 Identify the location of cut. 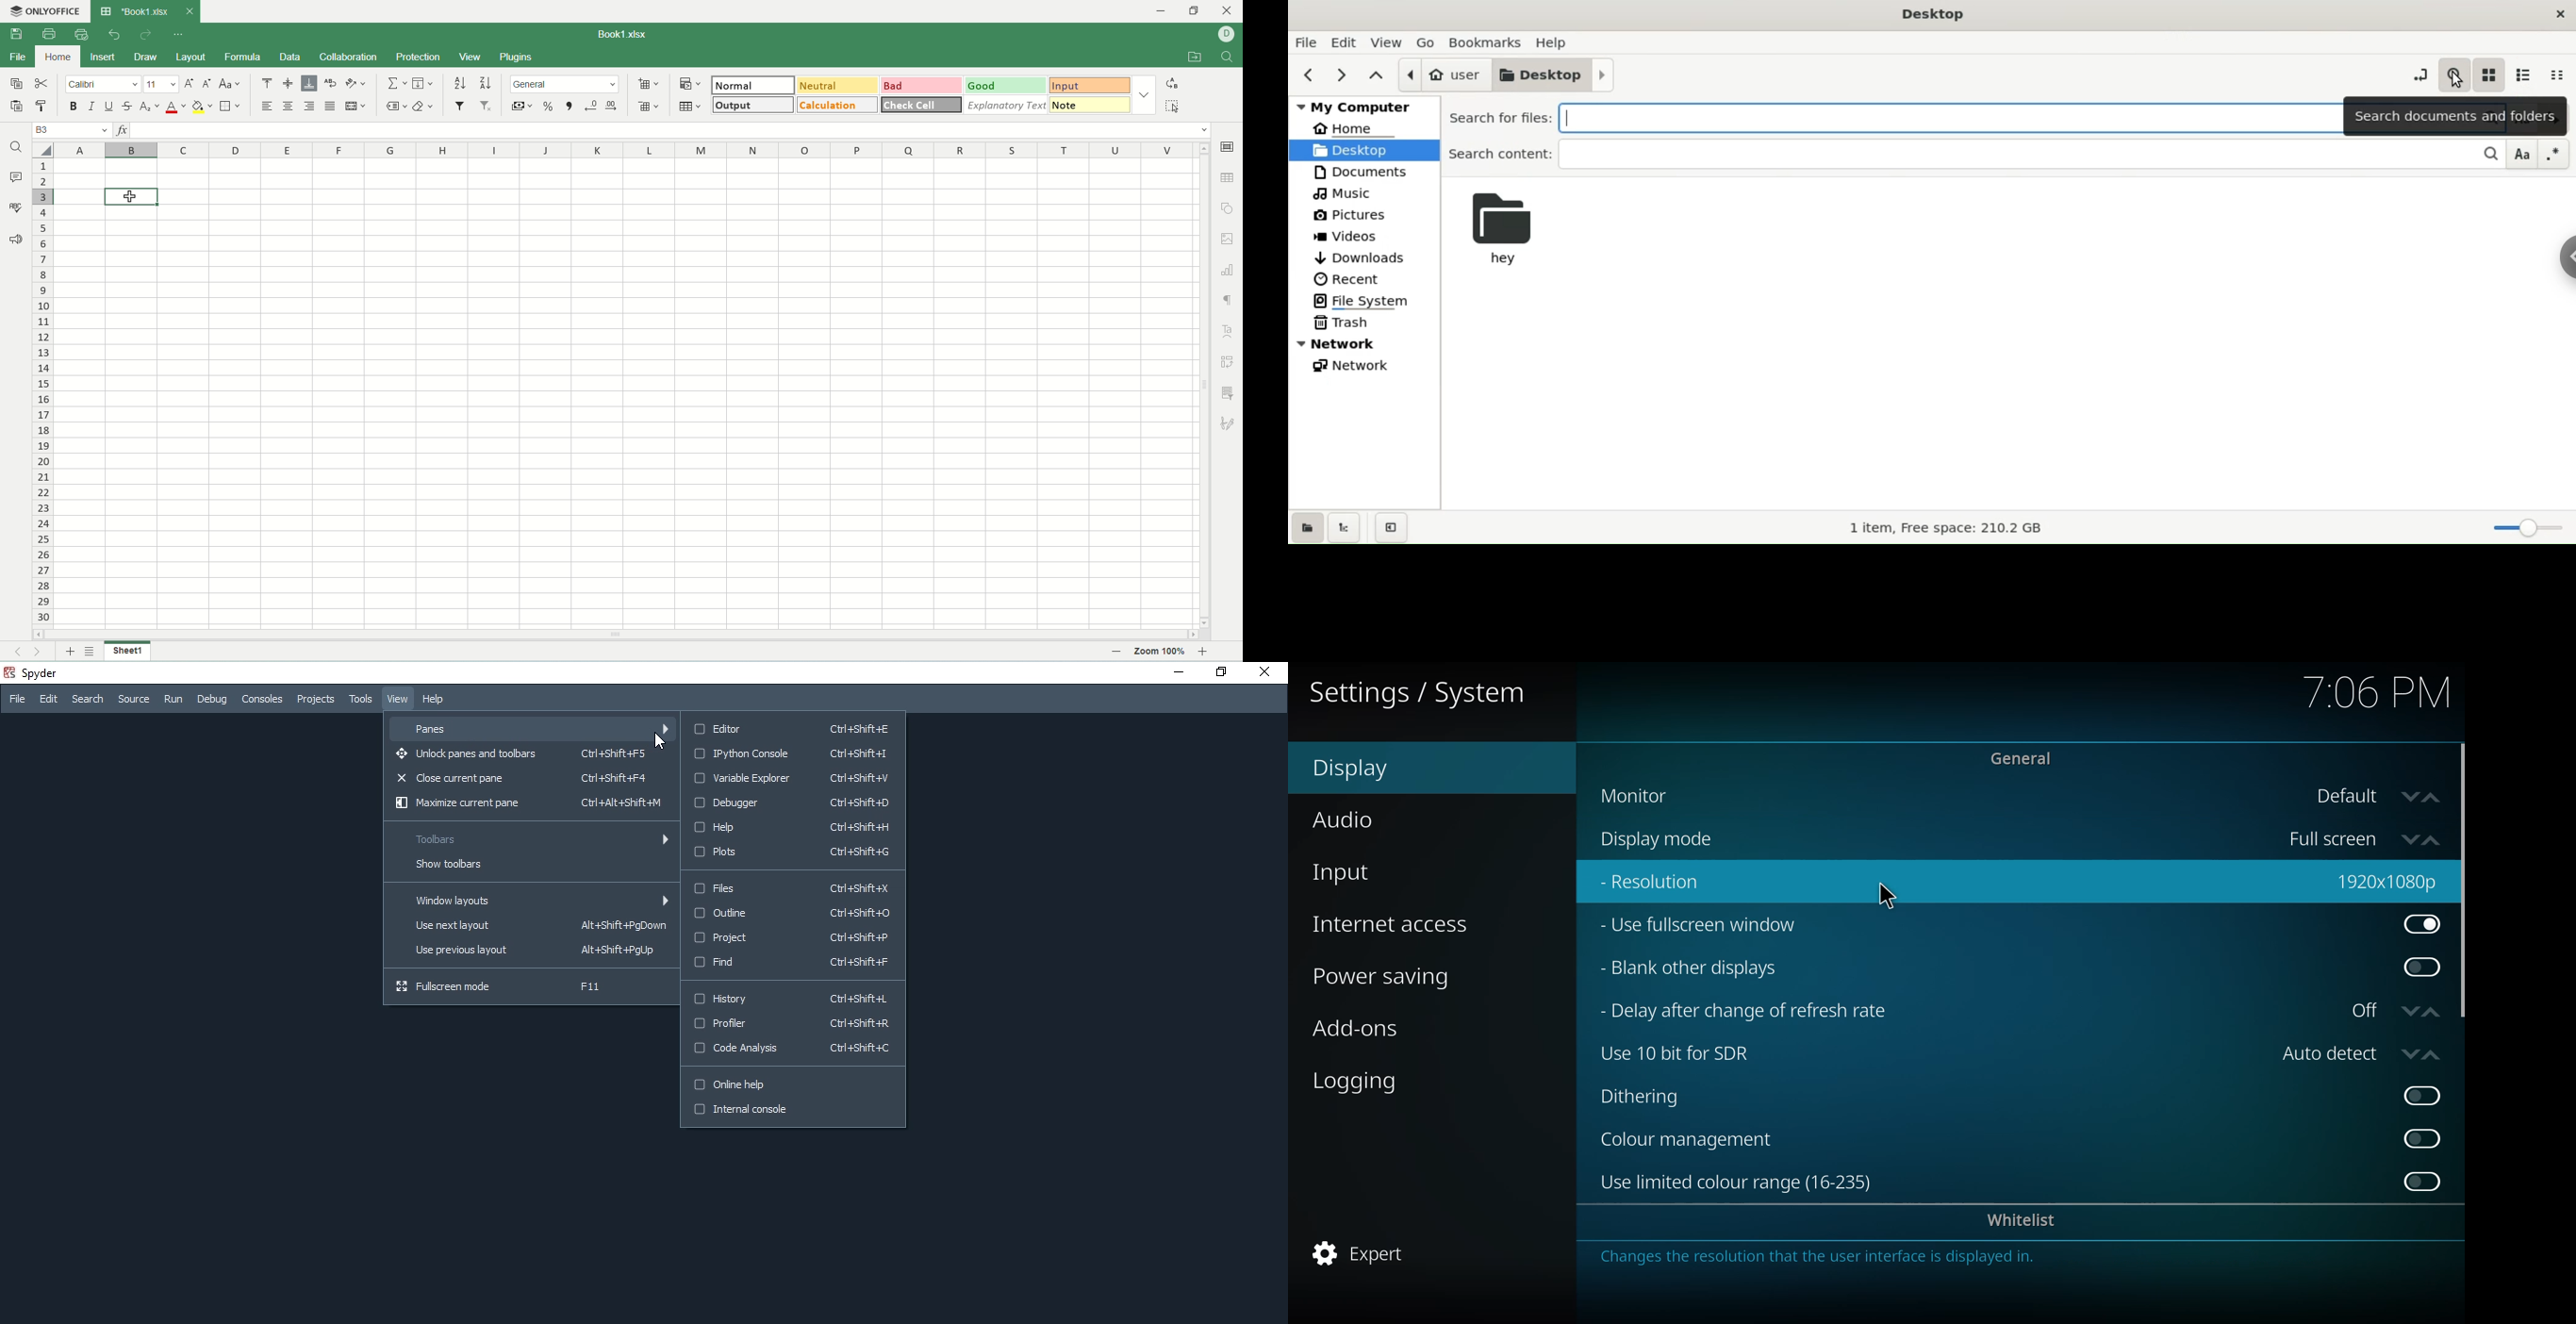
(41, 83).